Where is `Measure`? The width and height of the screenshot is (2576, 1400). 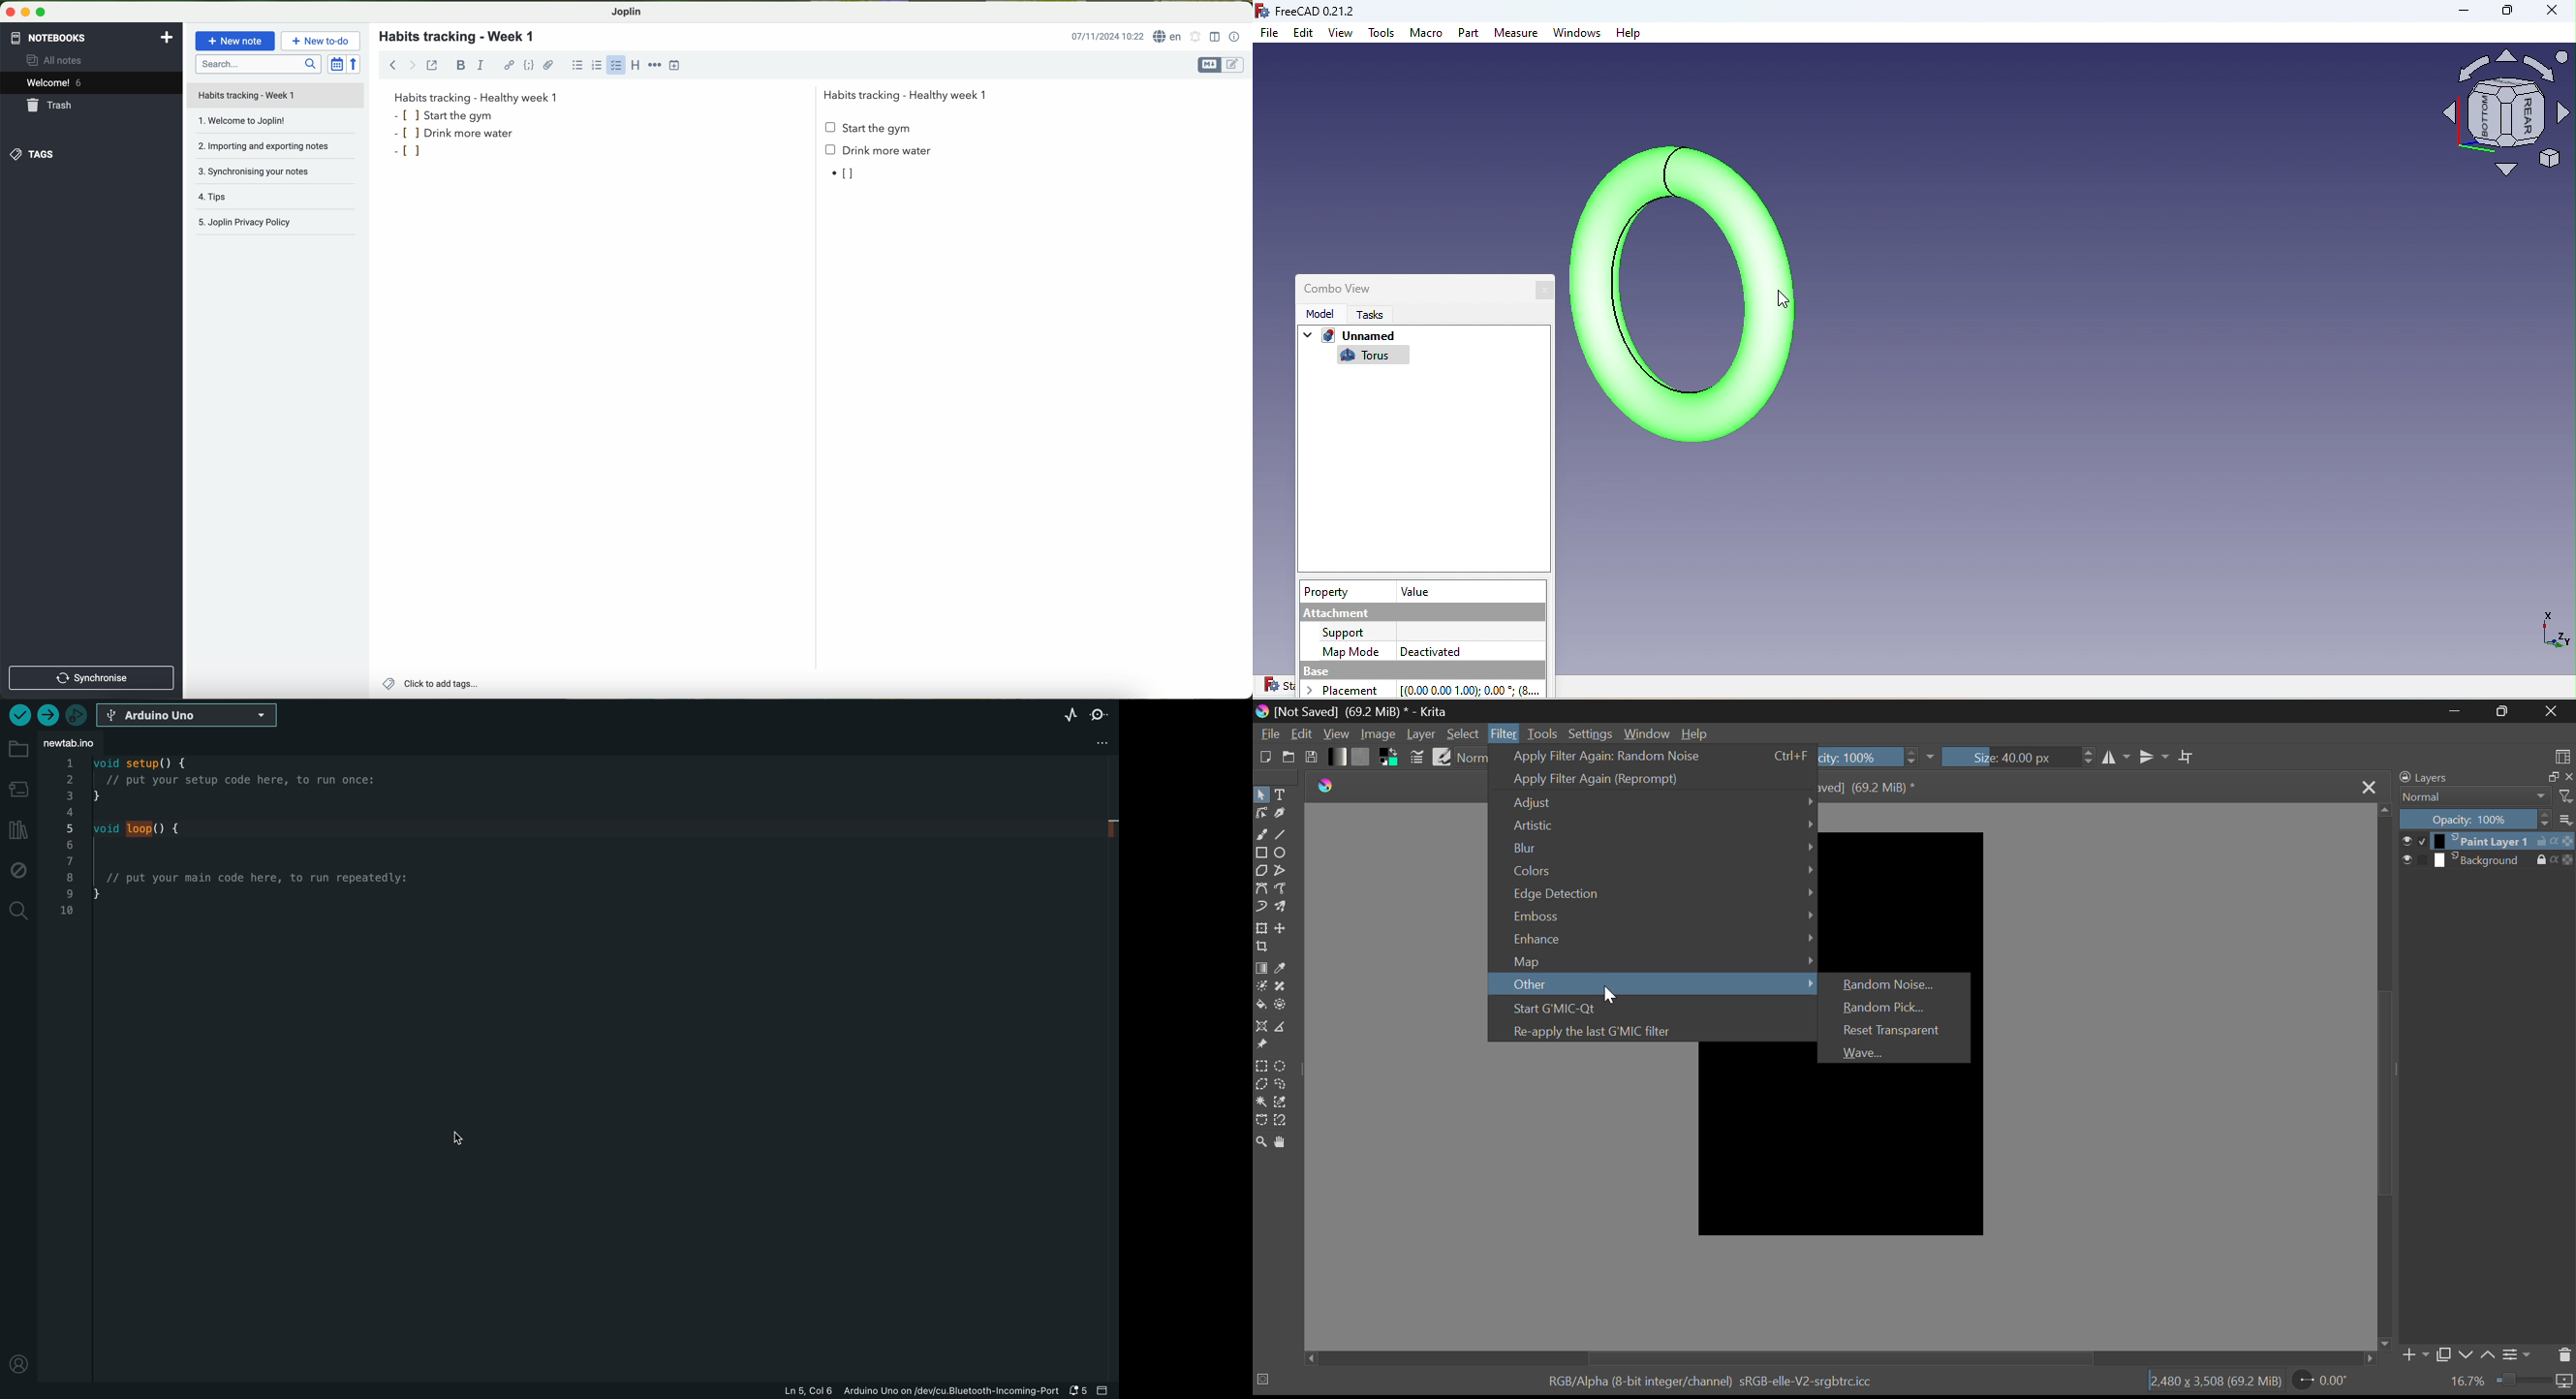
Measure is located at coordinates (1517, 34).